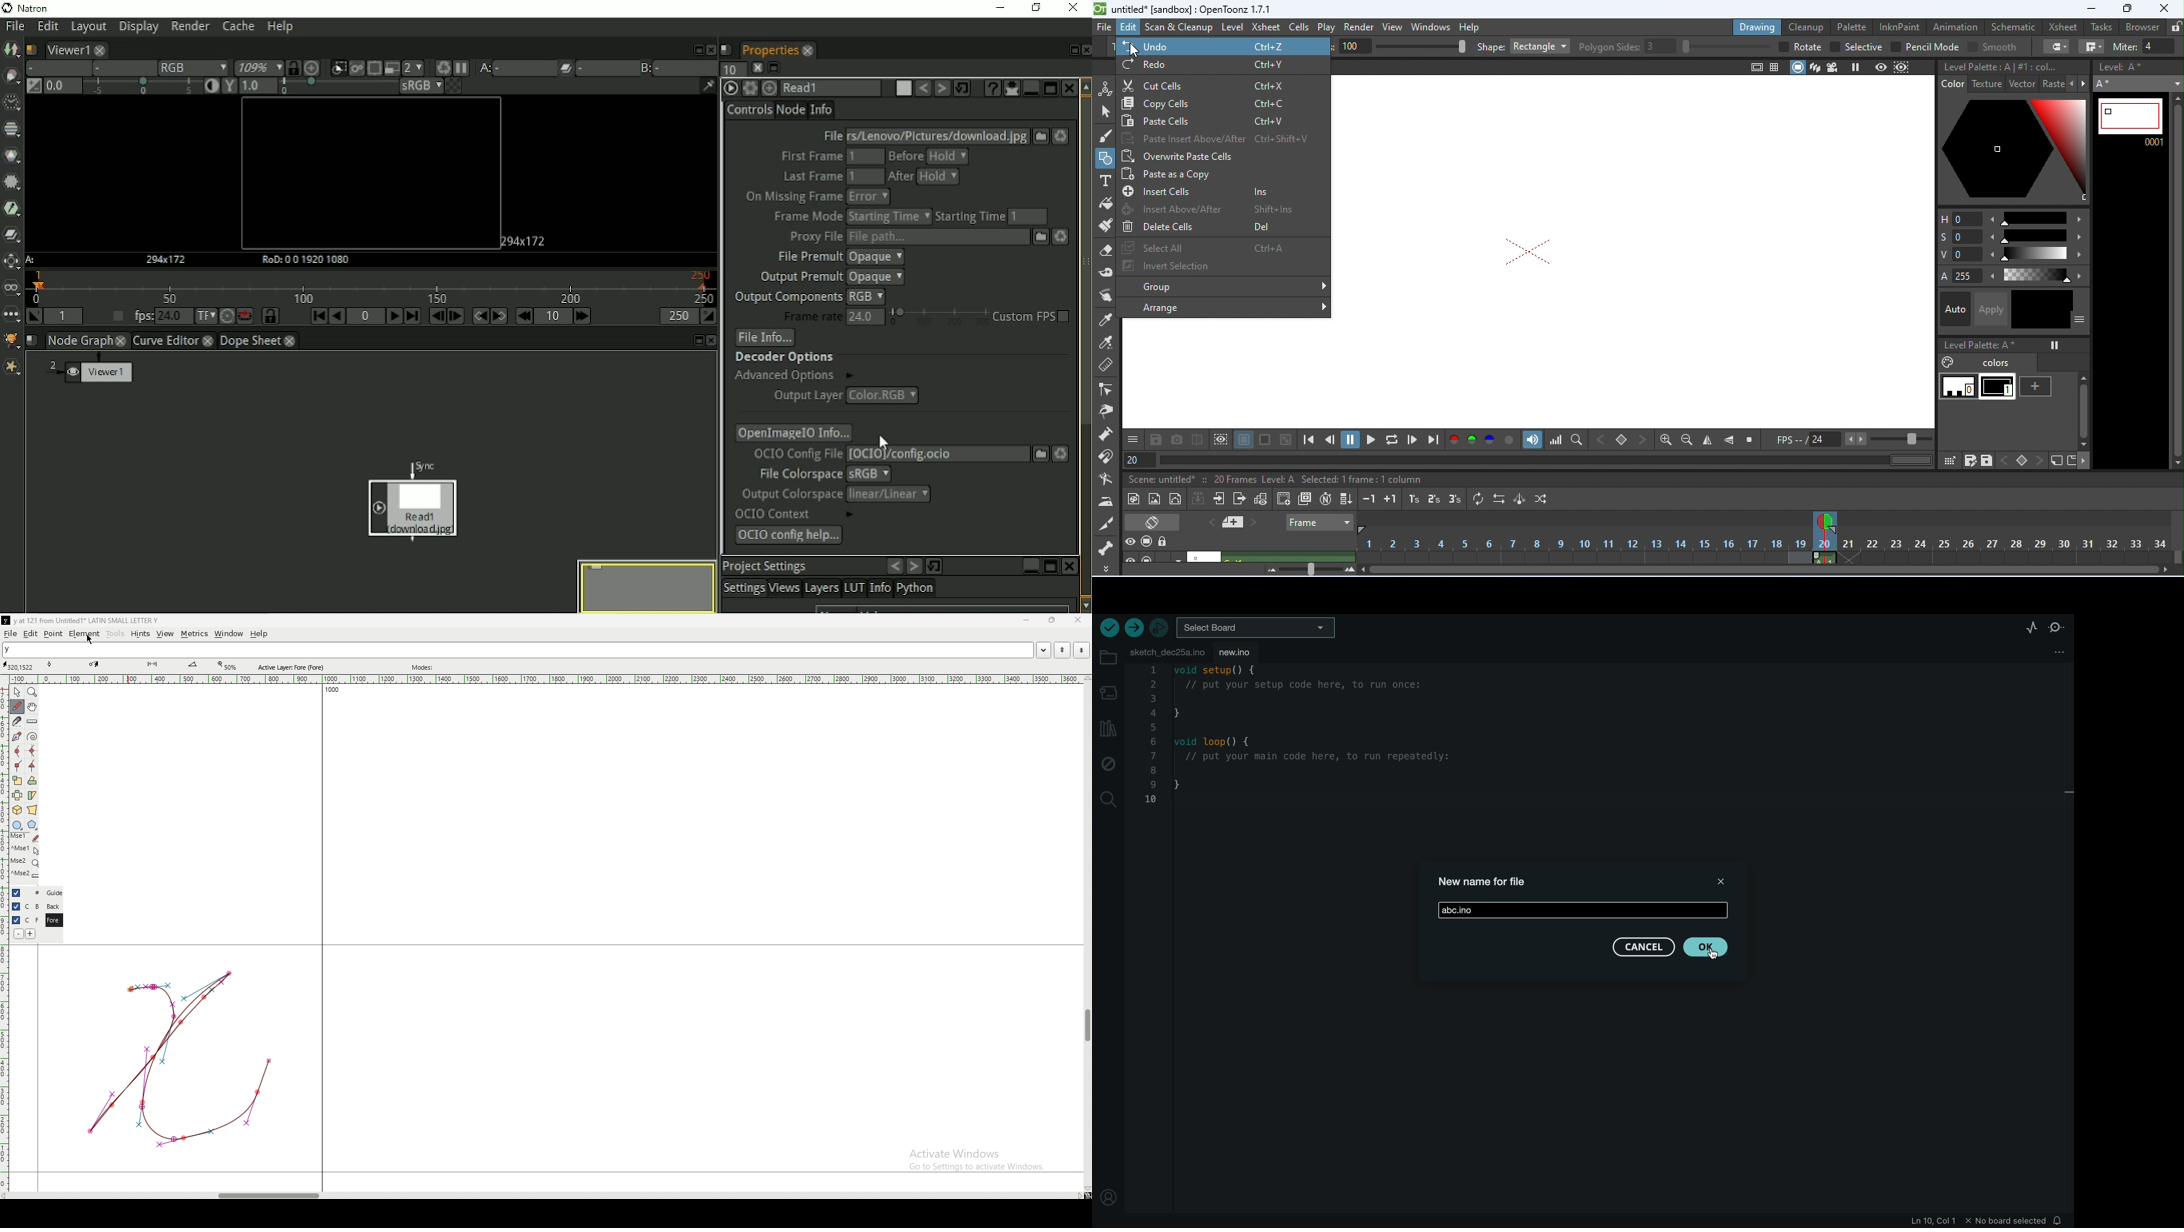  What do you see at coordinates (1371, 440) in the screenshot?
I see `play` at bounding box center [1371, 440].